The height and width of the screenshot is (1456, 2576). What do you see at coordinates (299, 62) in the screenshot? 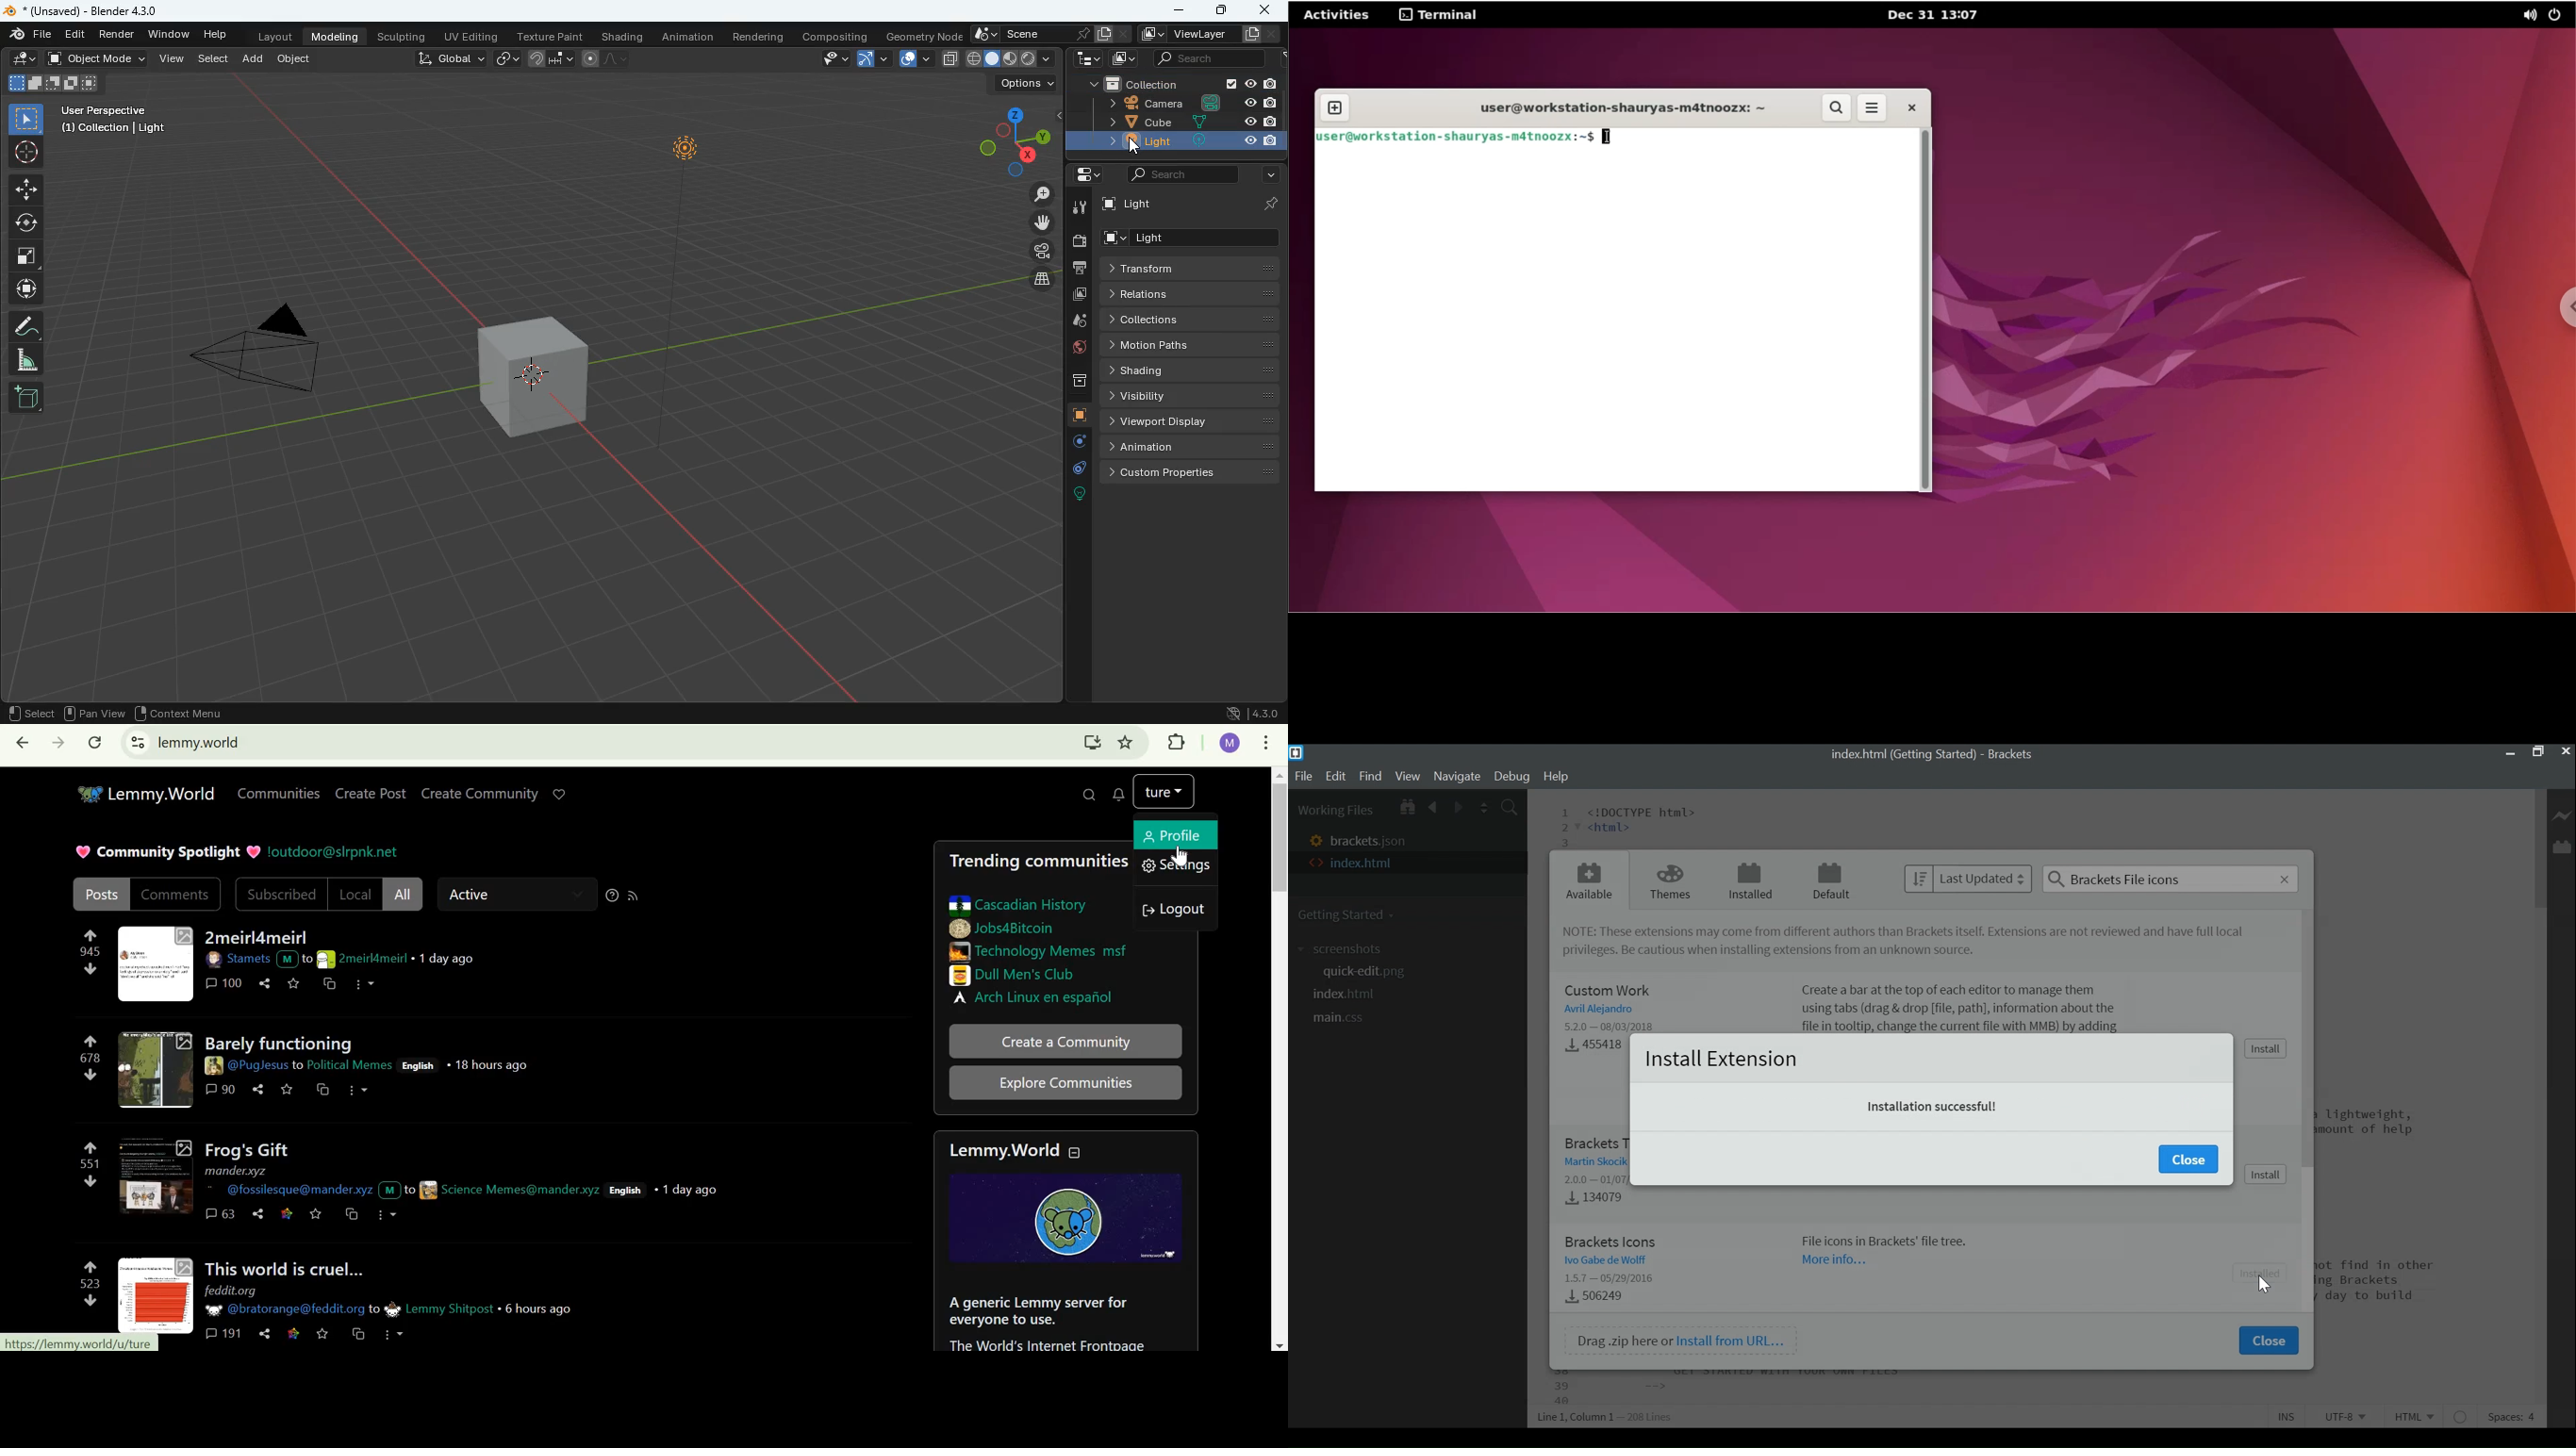
I see `object` at bounding box center [299, 62].